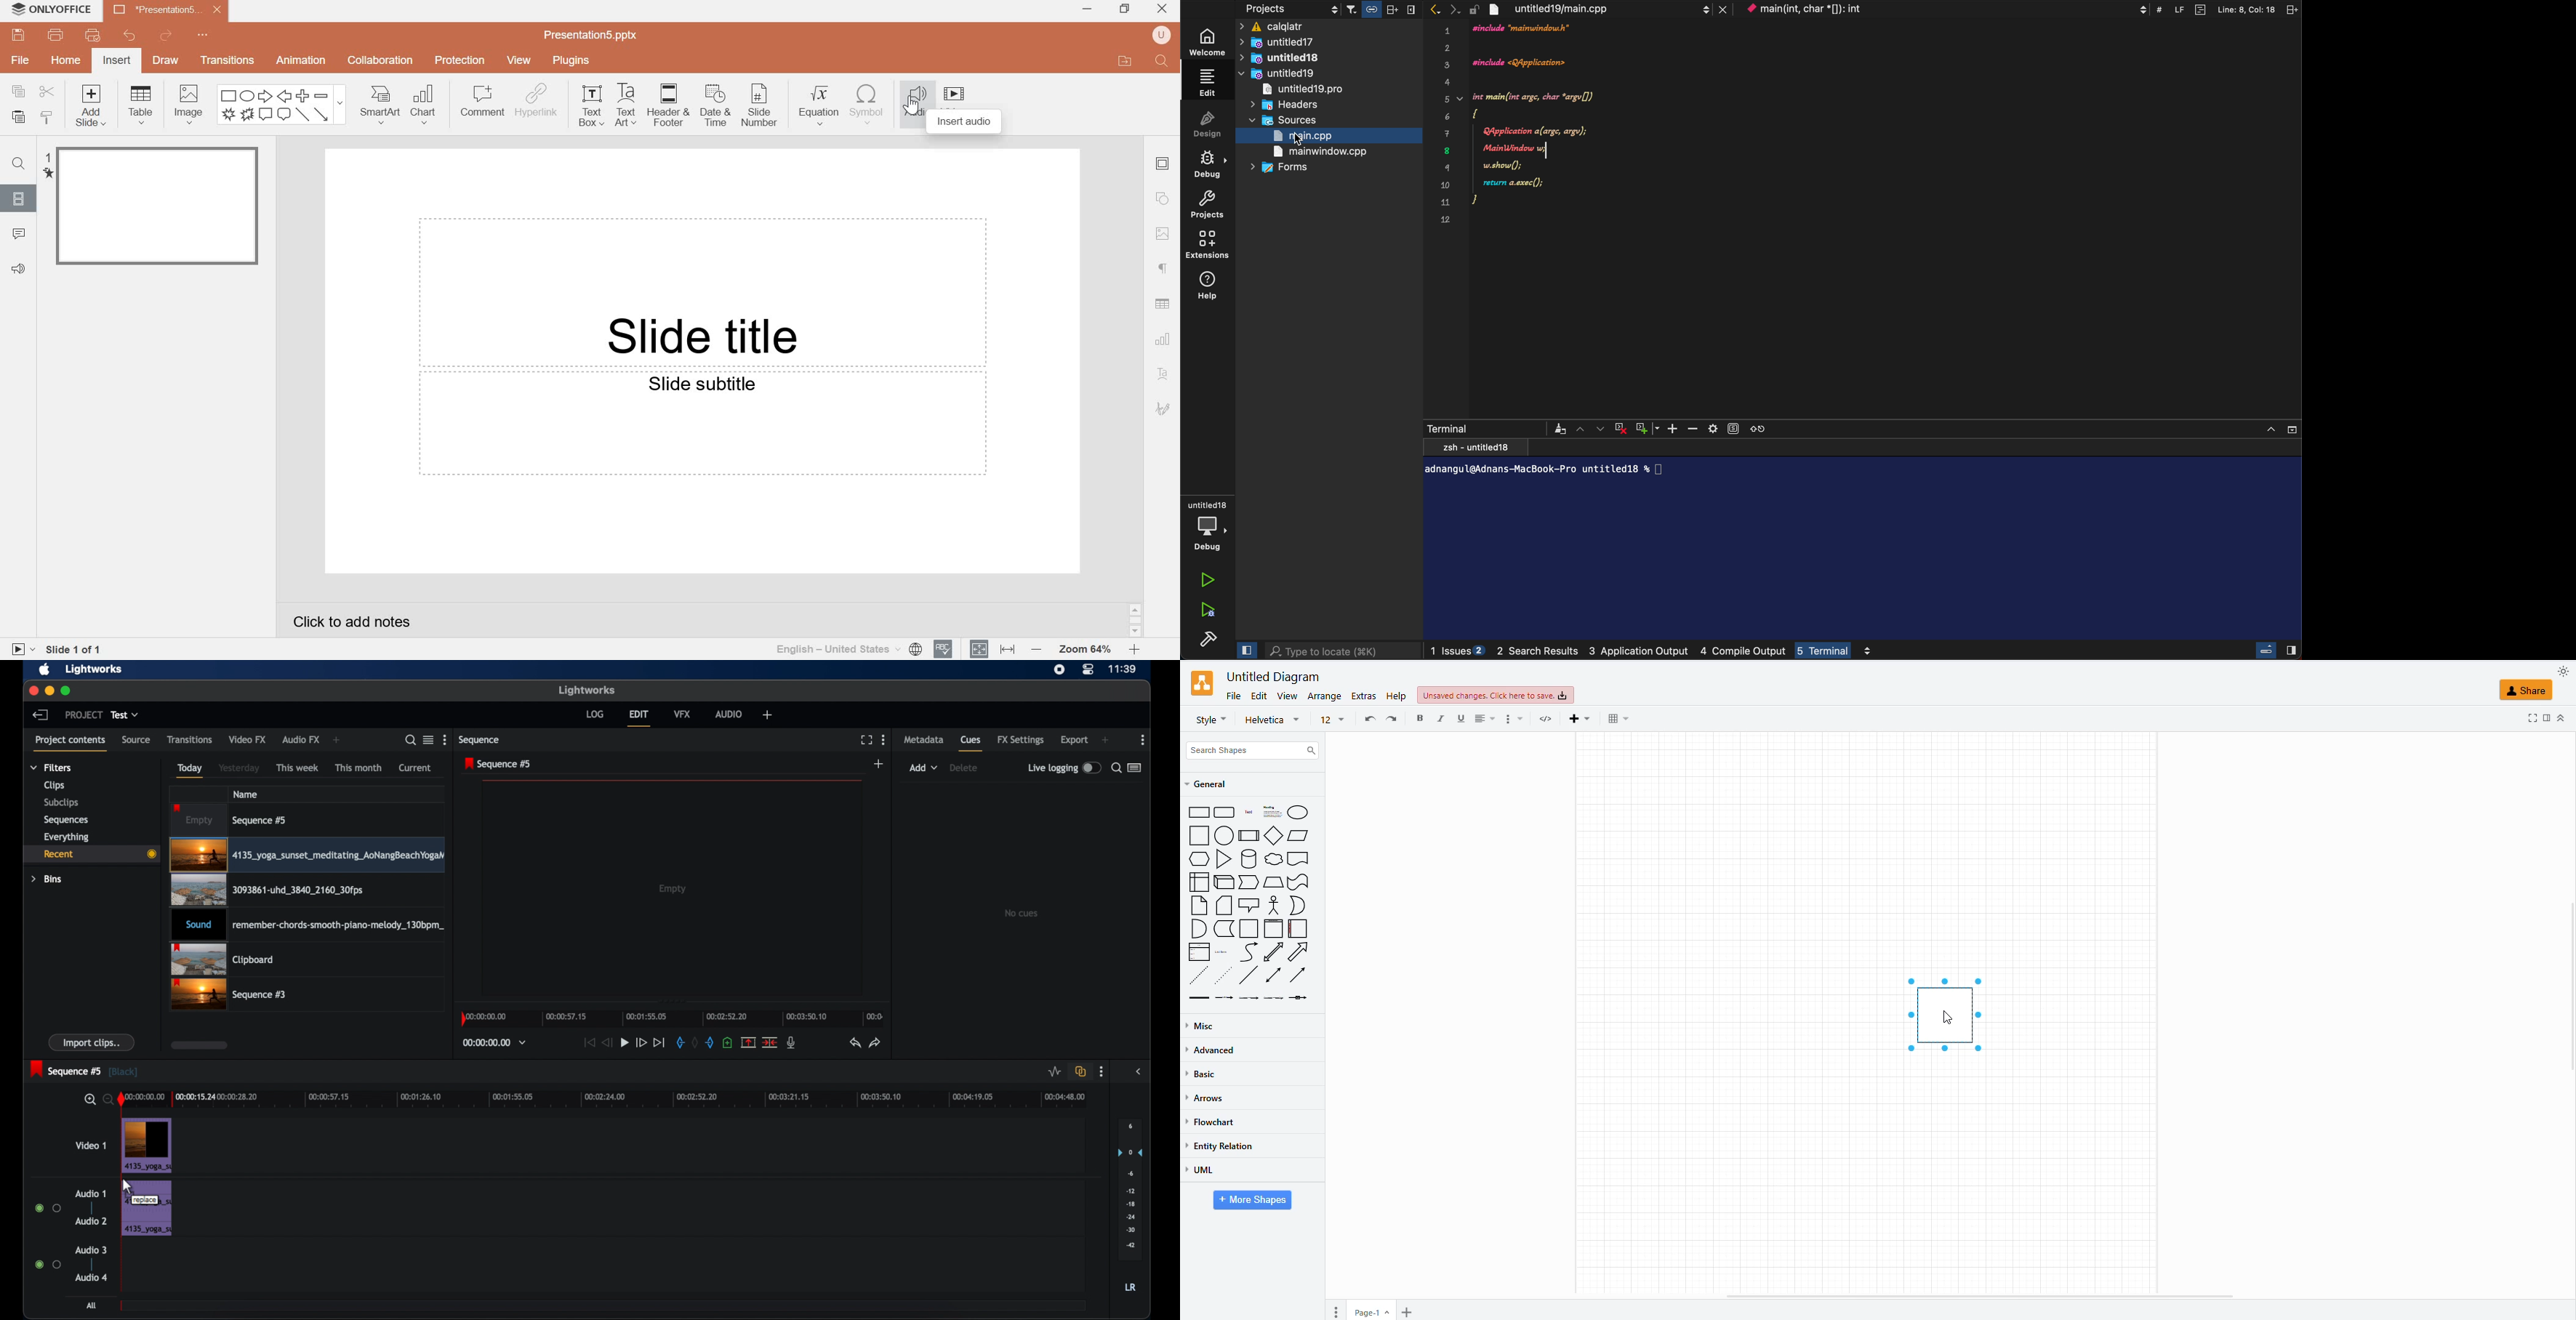 The image size is (2576, 1344). I want to click on audio 1, so click(91, 1194).